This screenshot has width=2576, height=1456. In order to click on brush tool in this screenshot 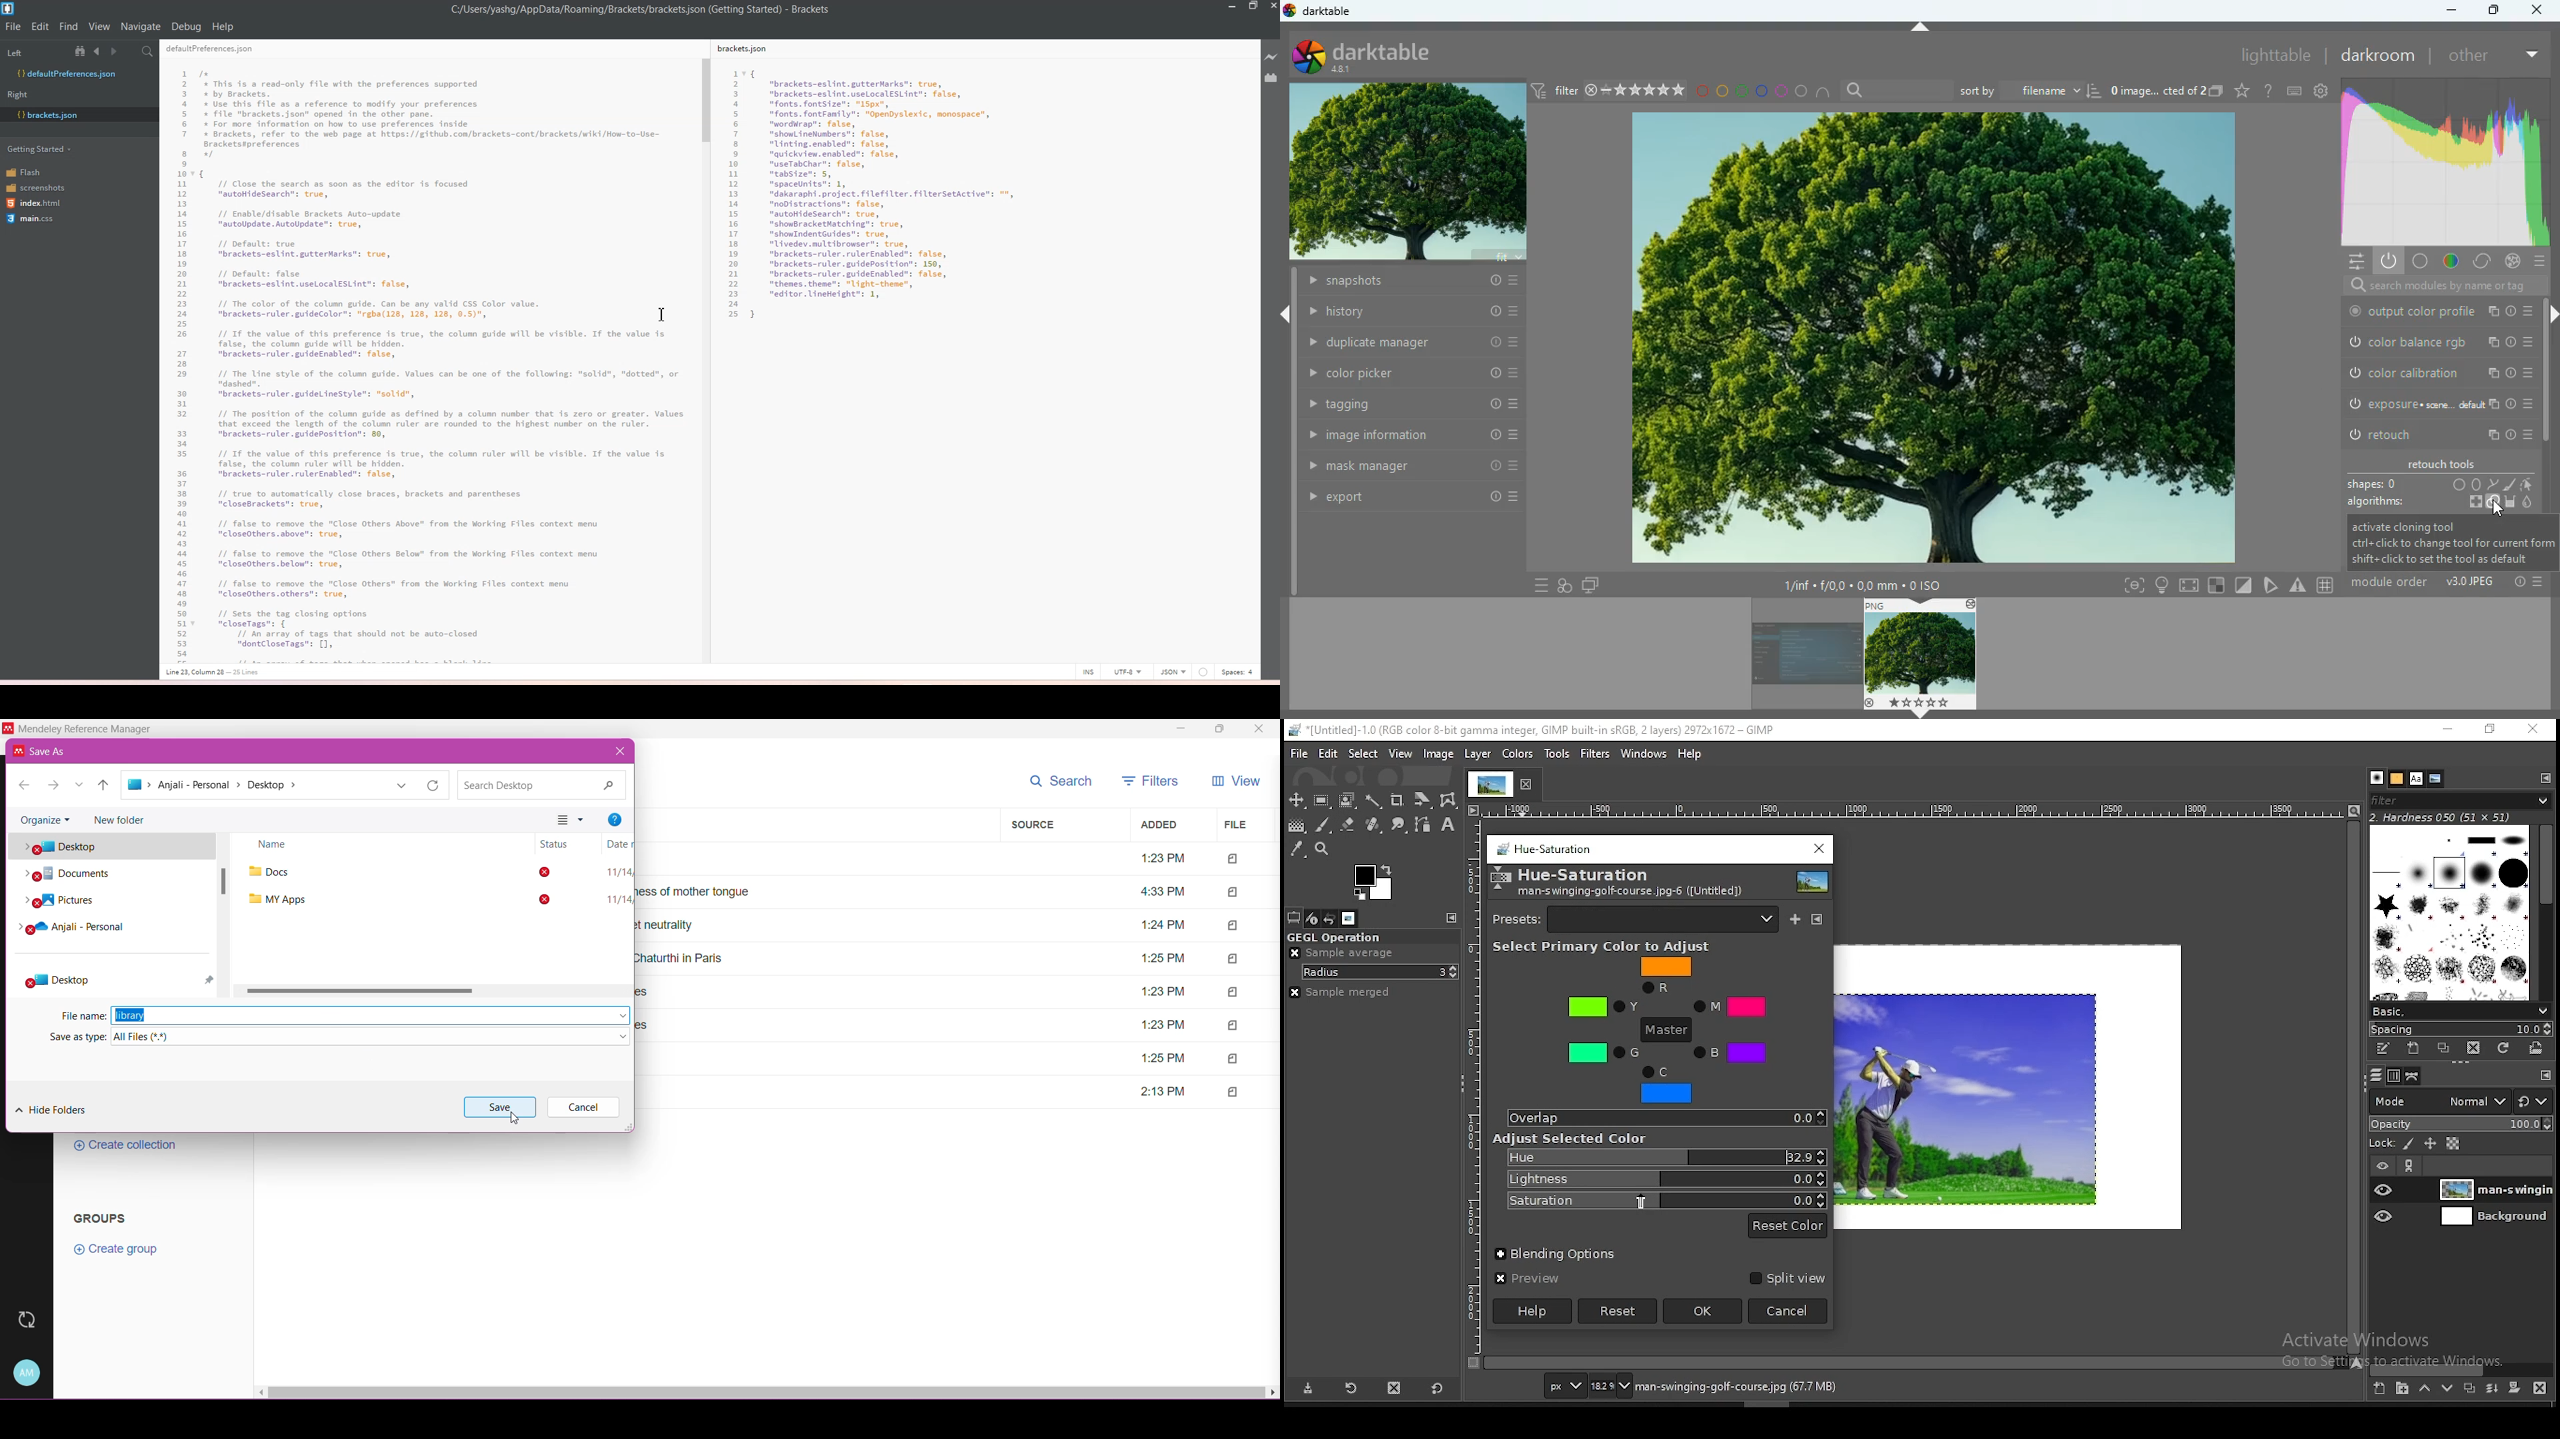, I will do `click(1327, 826)`.